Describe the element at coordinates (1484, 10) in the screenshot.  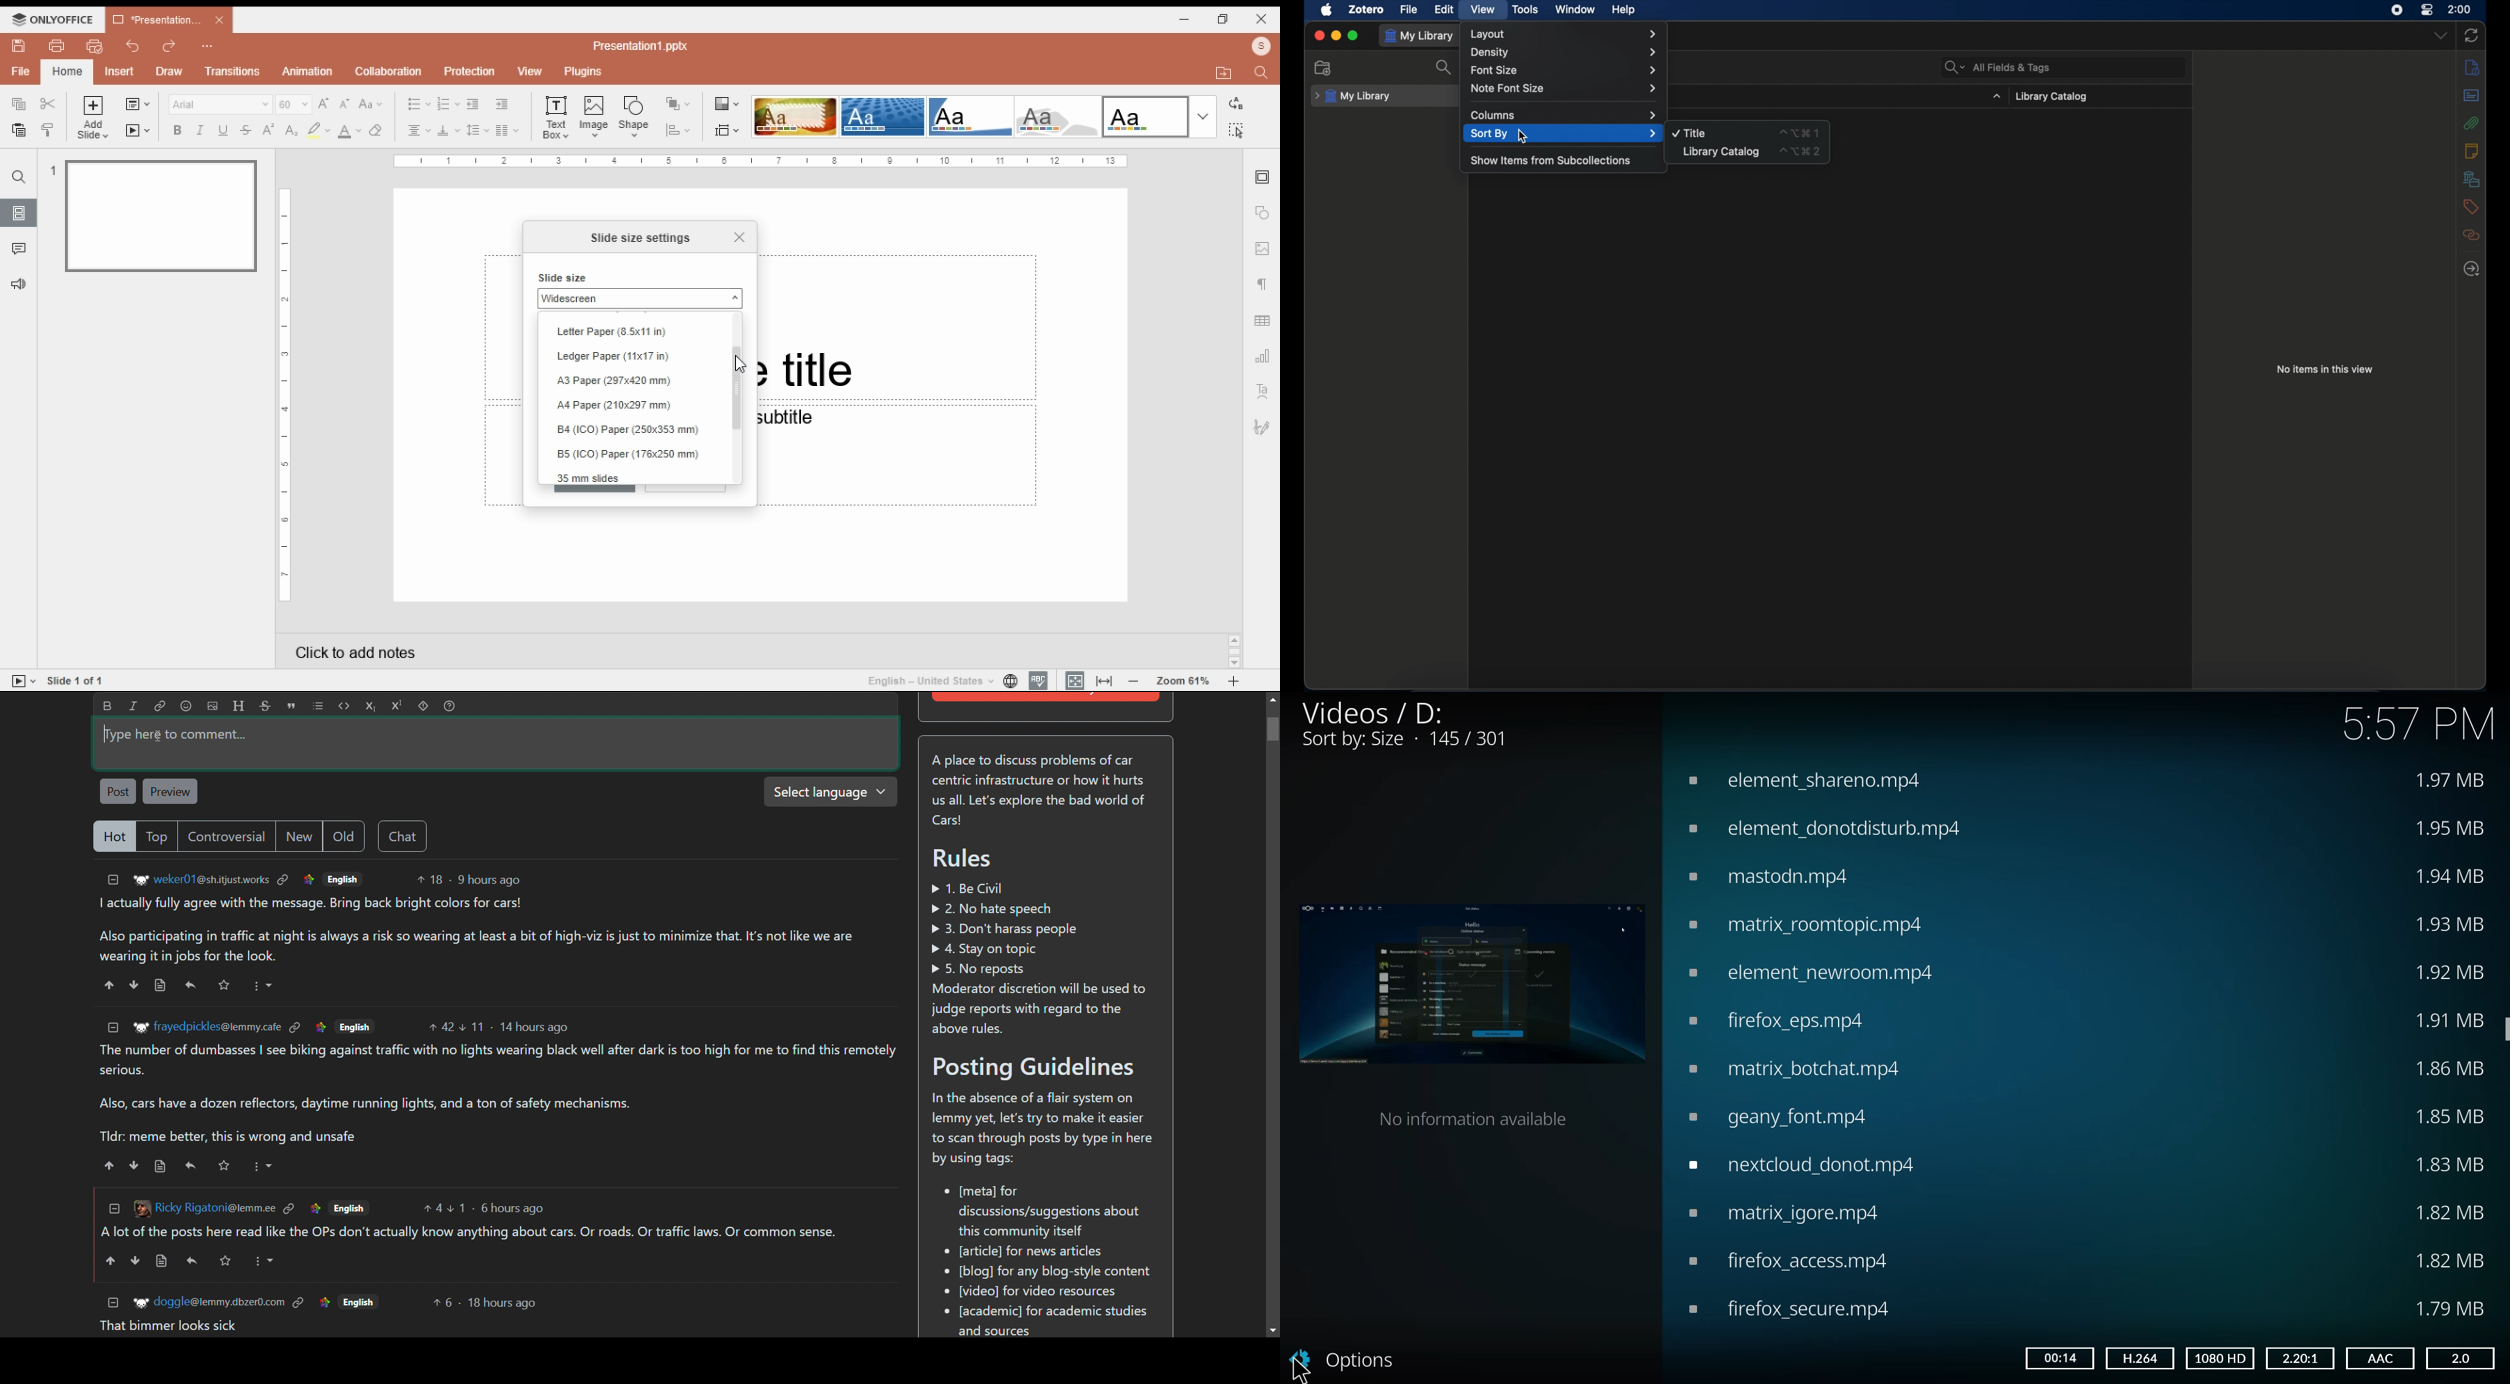
I see `view` at that location.